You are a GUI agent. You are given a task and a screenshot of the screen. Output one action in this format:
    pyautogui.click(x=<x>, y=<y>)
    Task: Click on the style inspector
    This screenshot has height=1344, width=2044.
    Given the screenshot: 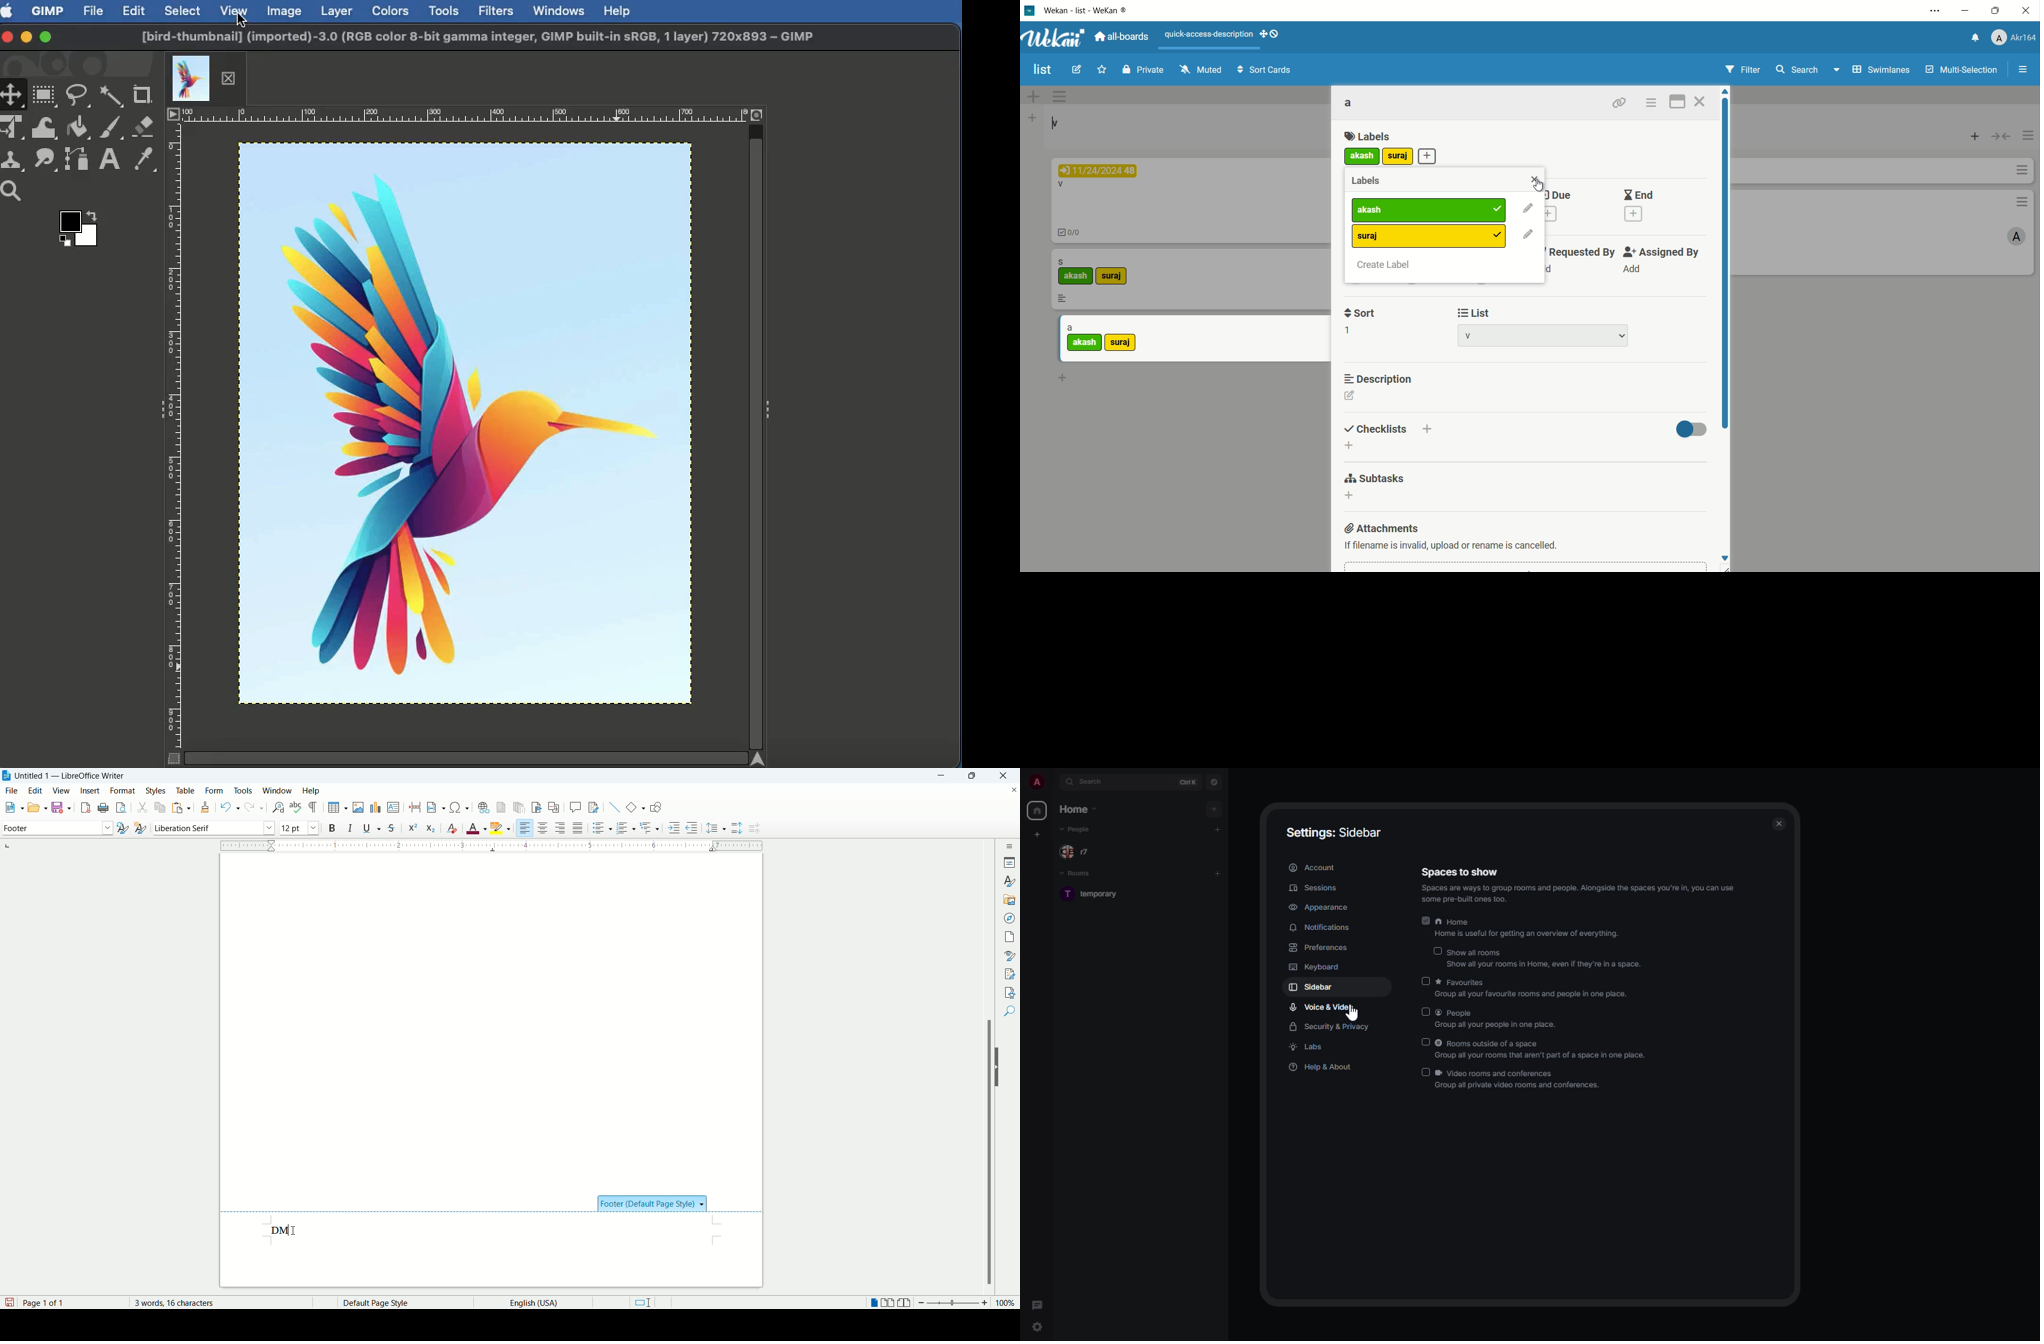 What is the action you would take?
    pyautogui.click(x=1011, y=956)
    